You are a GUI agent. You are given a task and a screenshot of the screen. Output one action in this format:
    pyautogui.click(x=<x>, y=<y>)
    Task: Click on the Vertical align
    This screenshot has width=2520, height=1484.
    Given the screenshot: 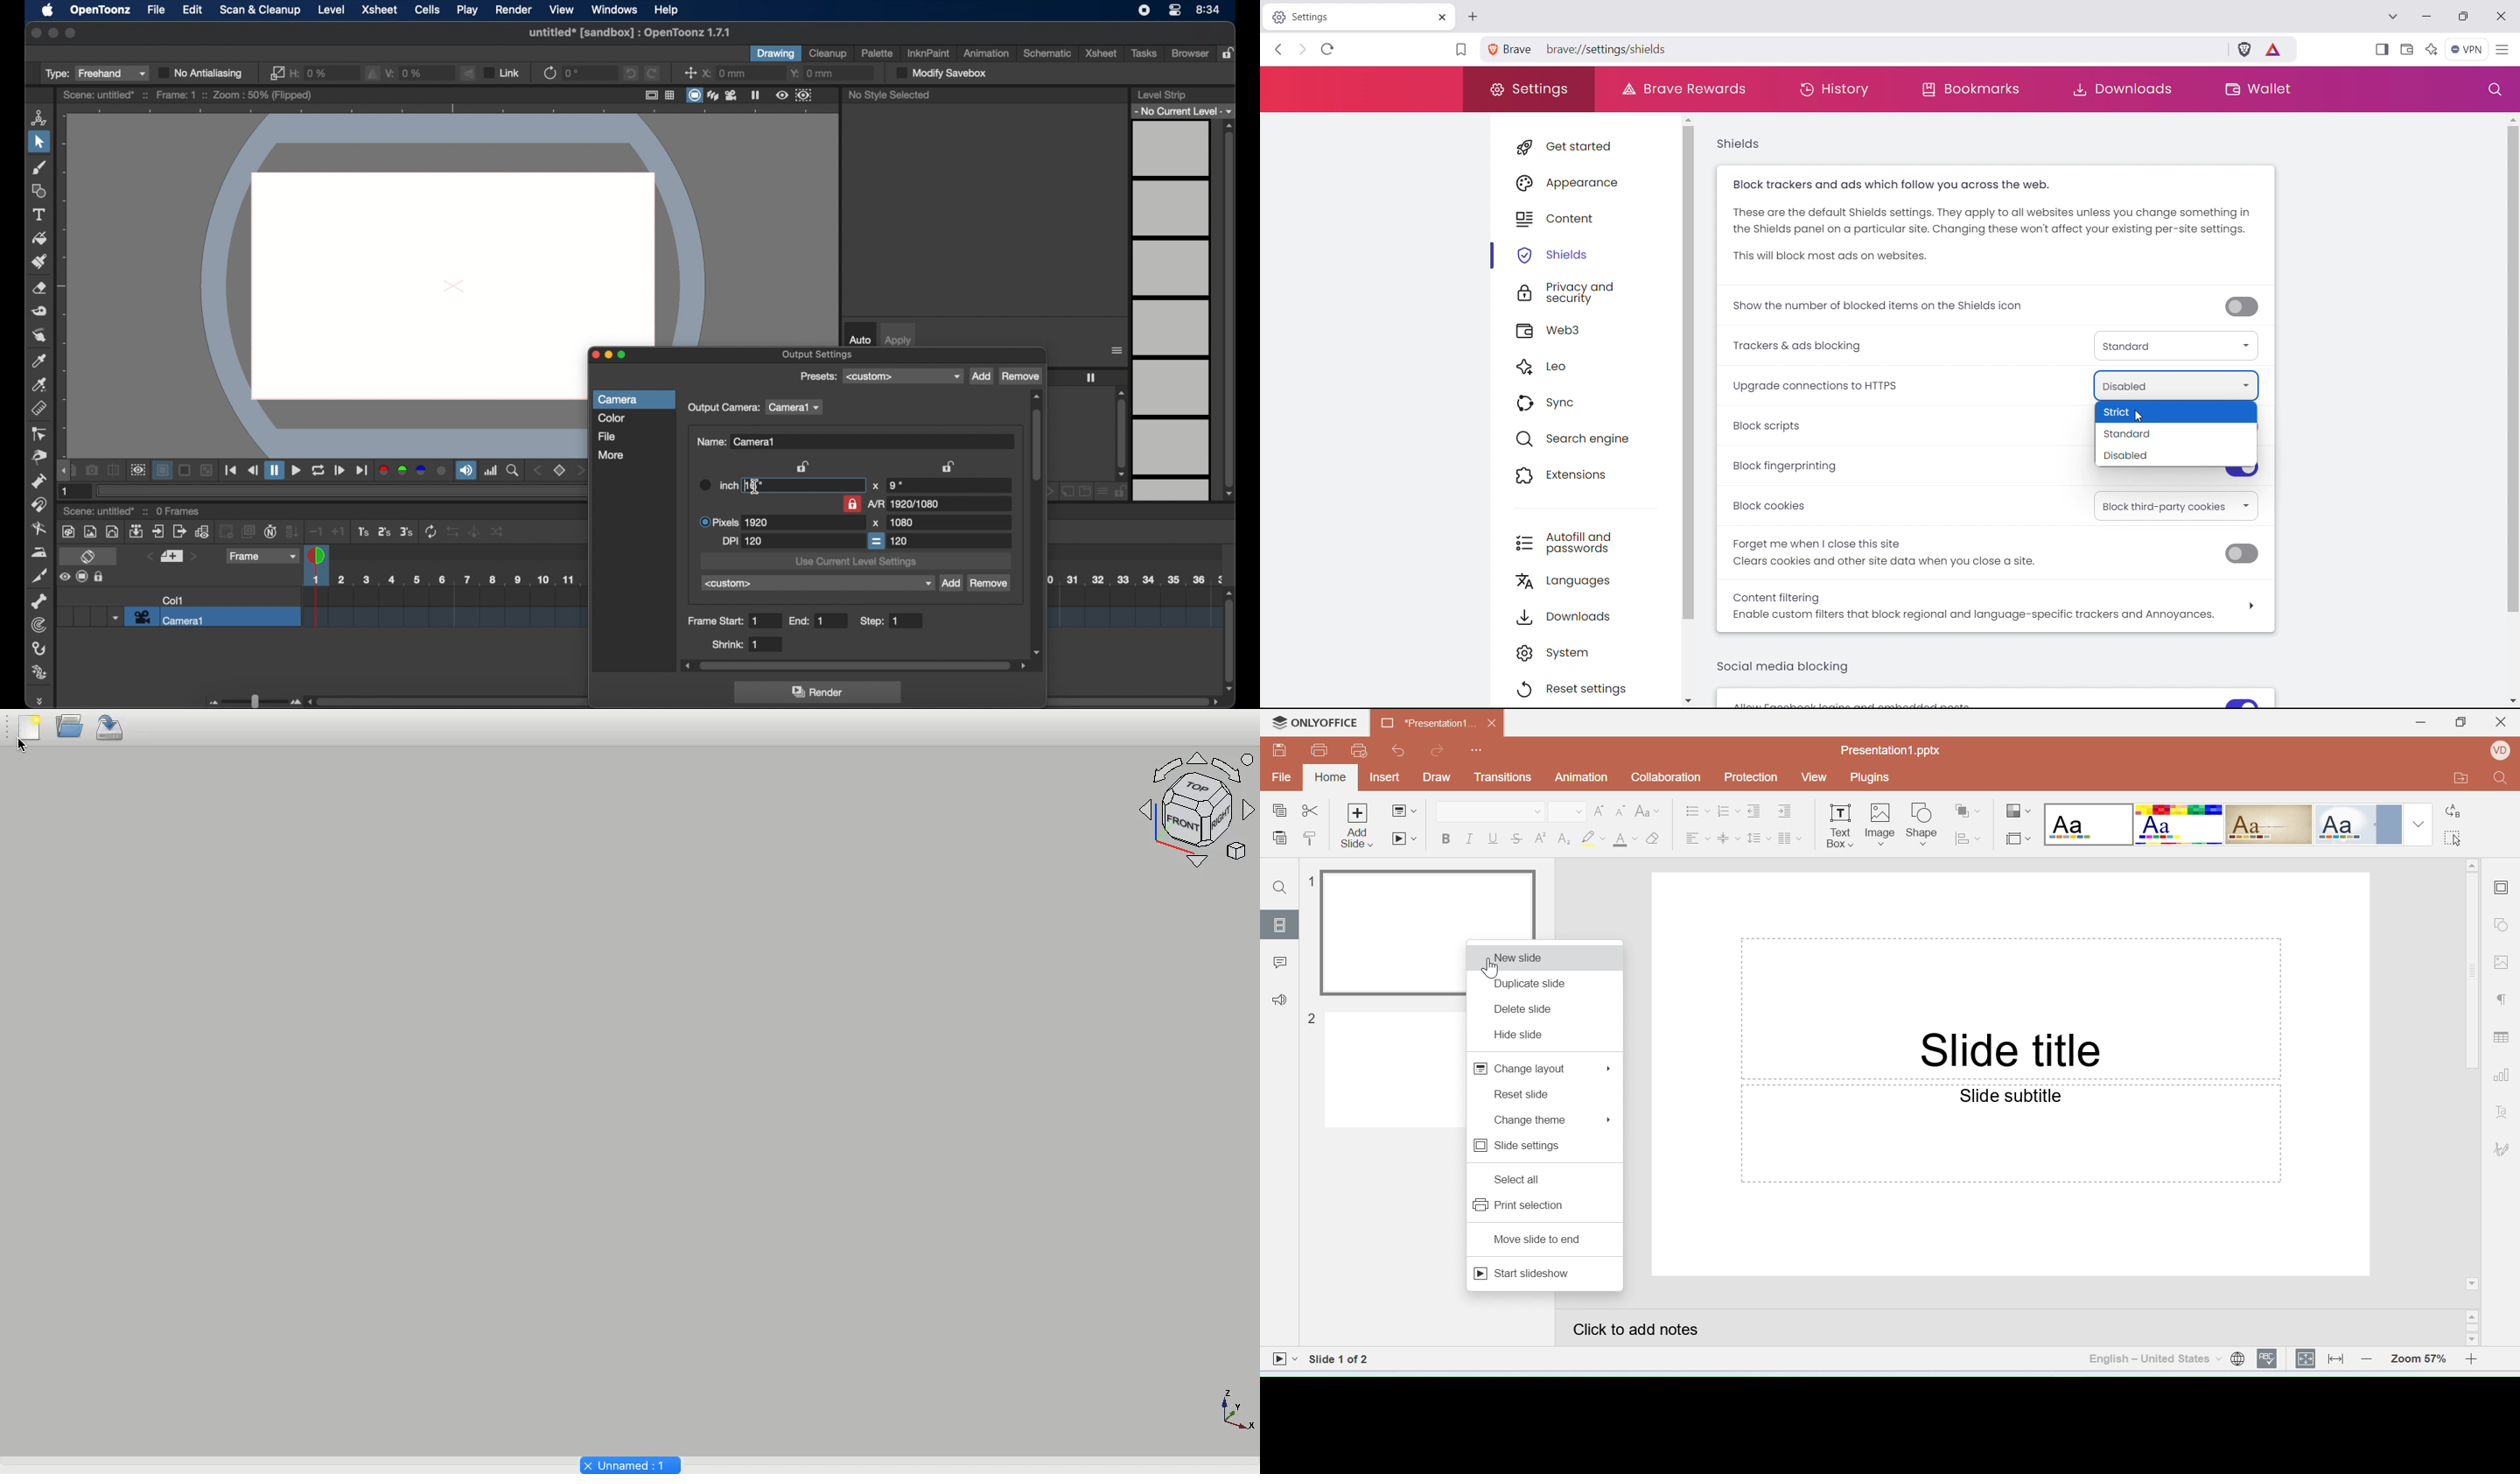 What is the action you would take?
    pyautogui.click(x=1729, y=836)
    